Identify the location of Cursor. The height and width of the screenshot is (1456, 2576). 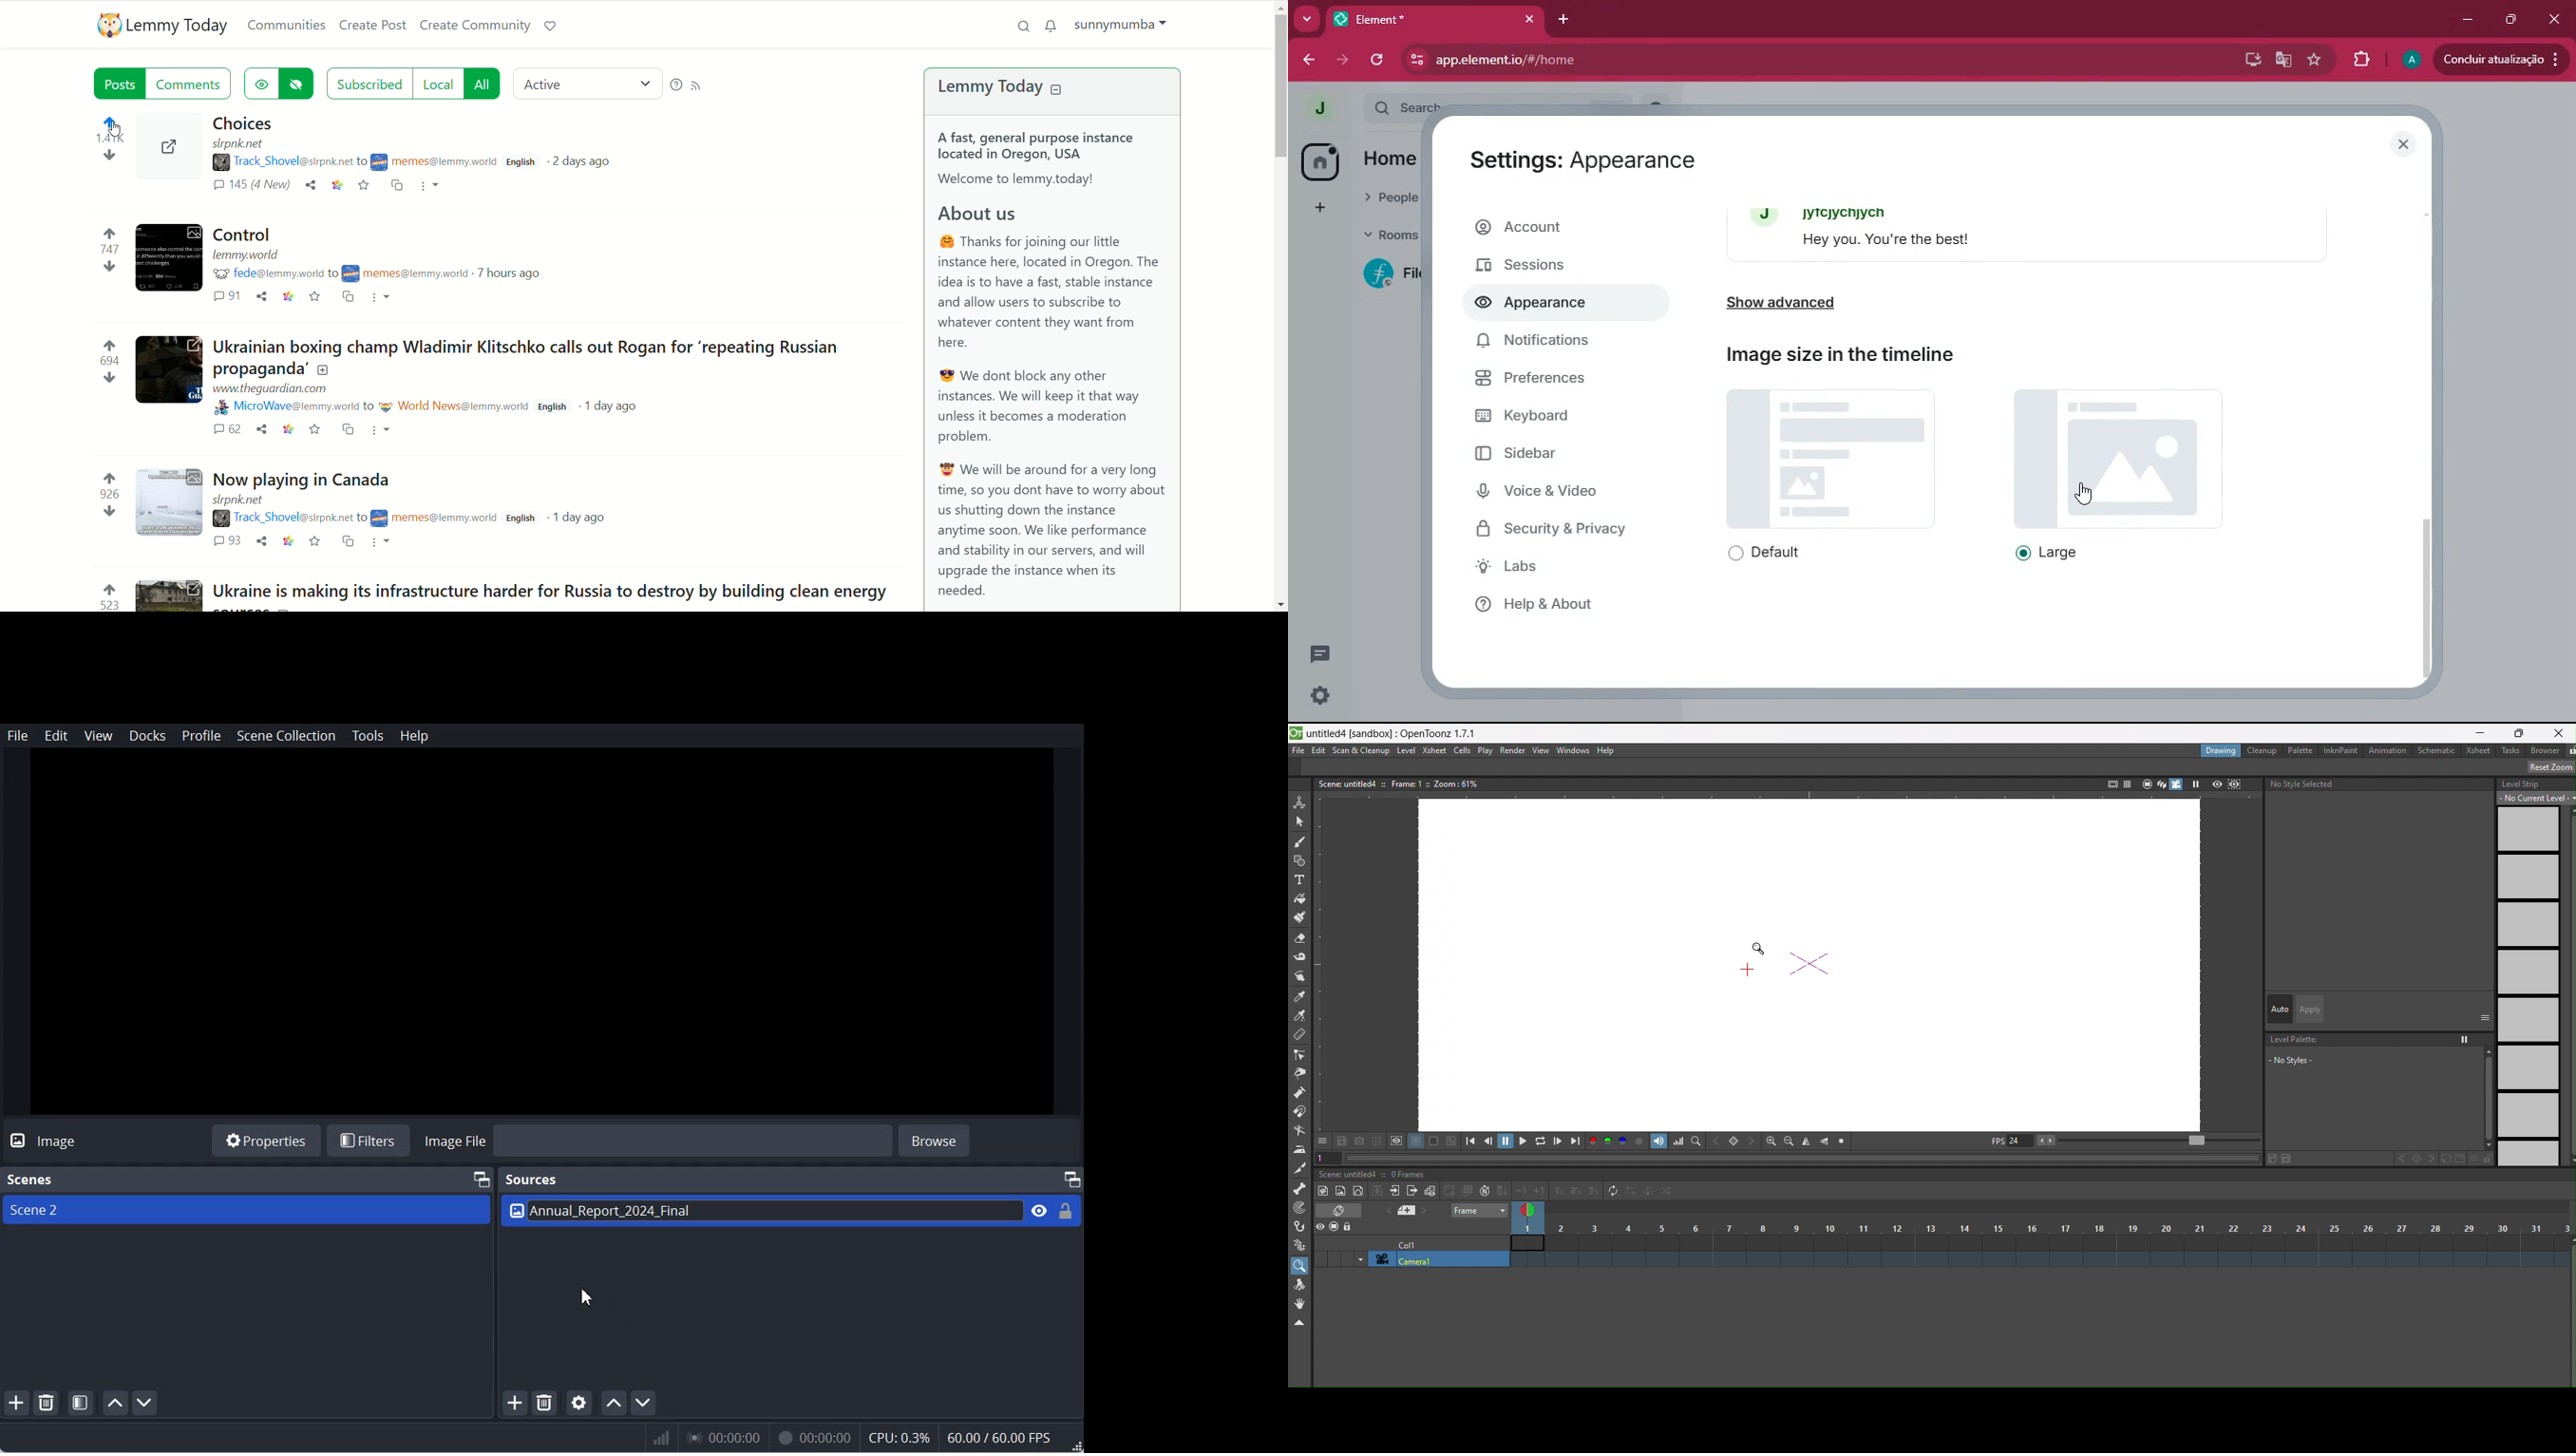
(129, 125).